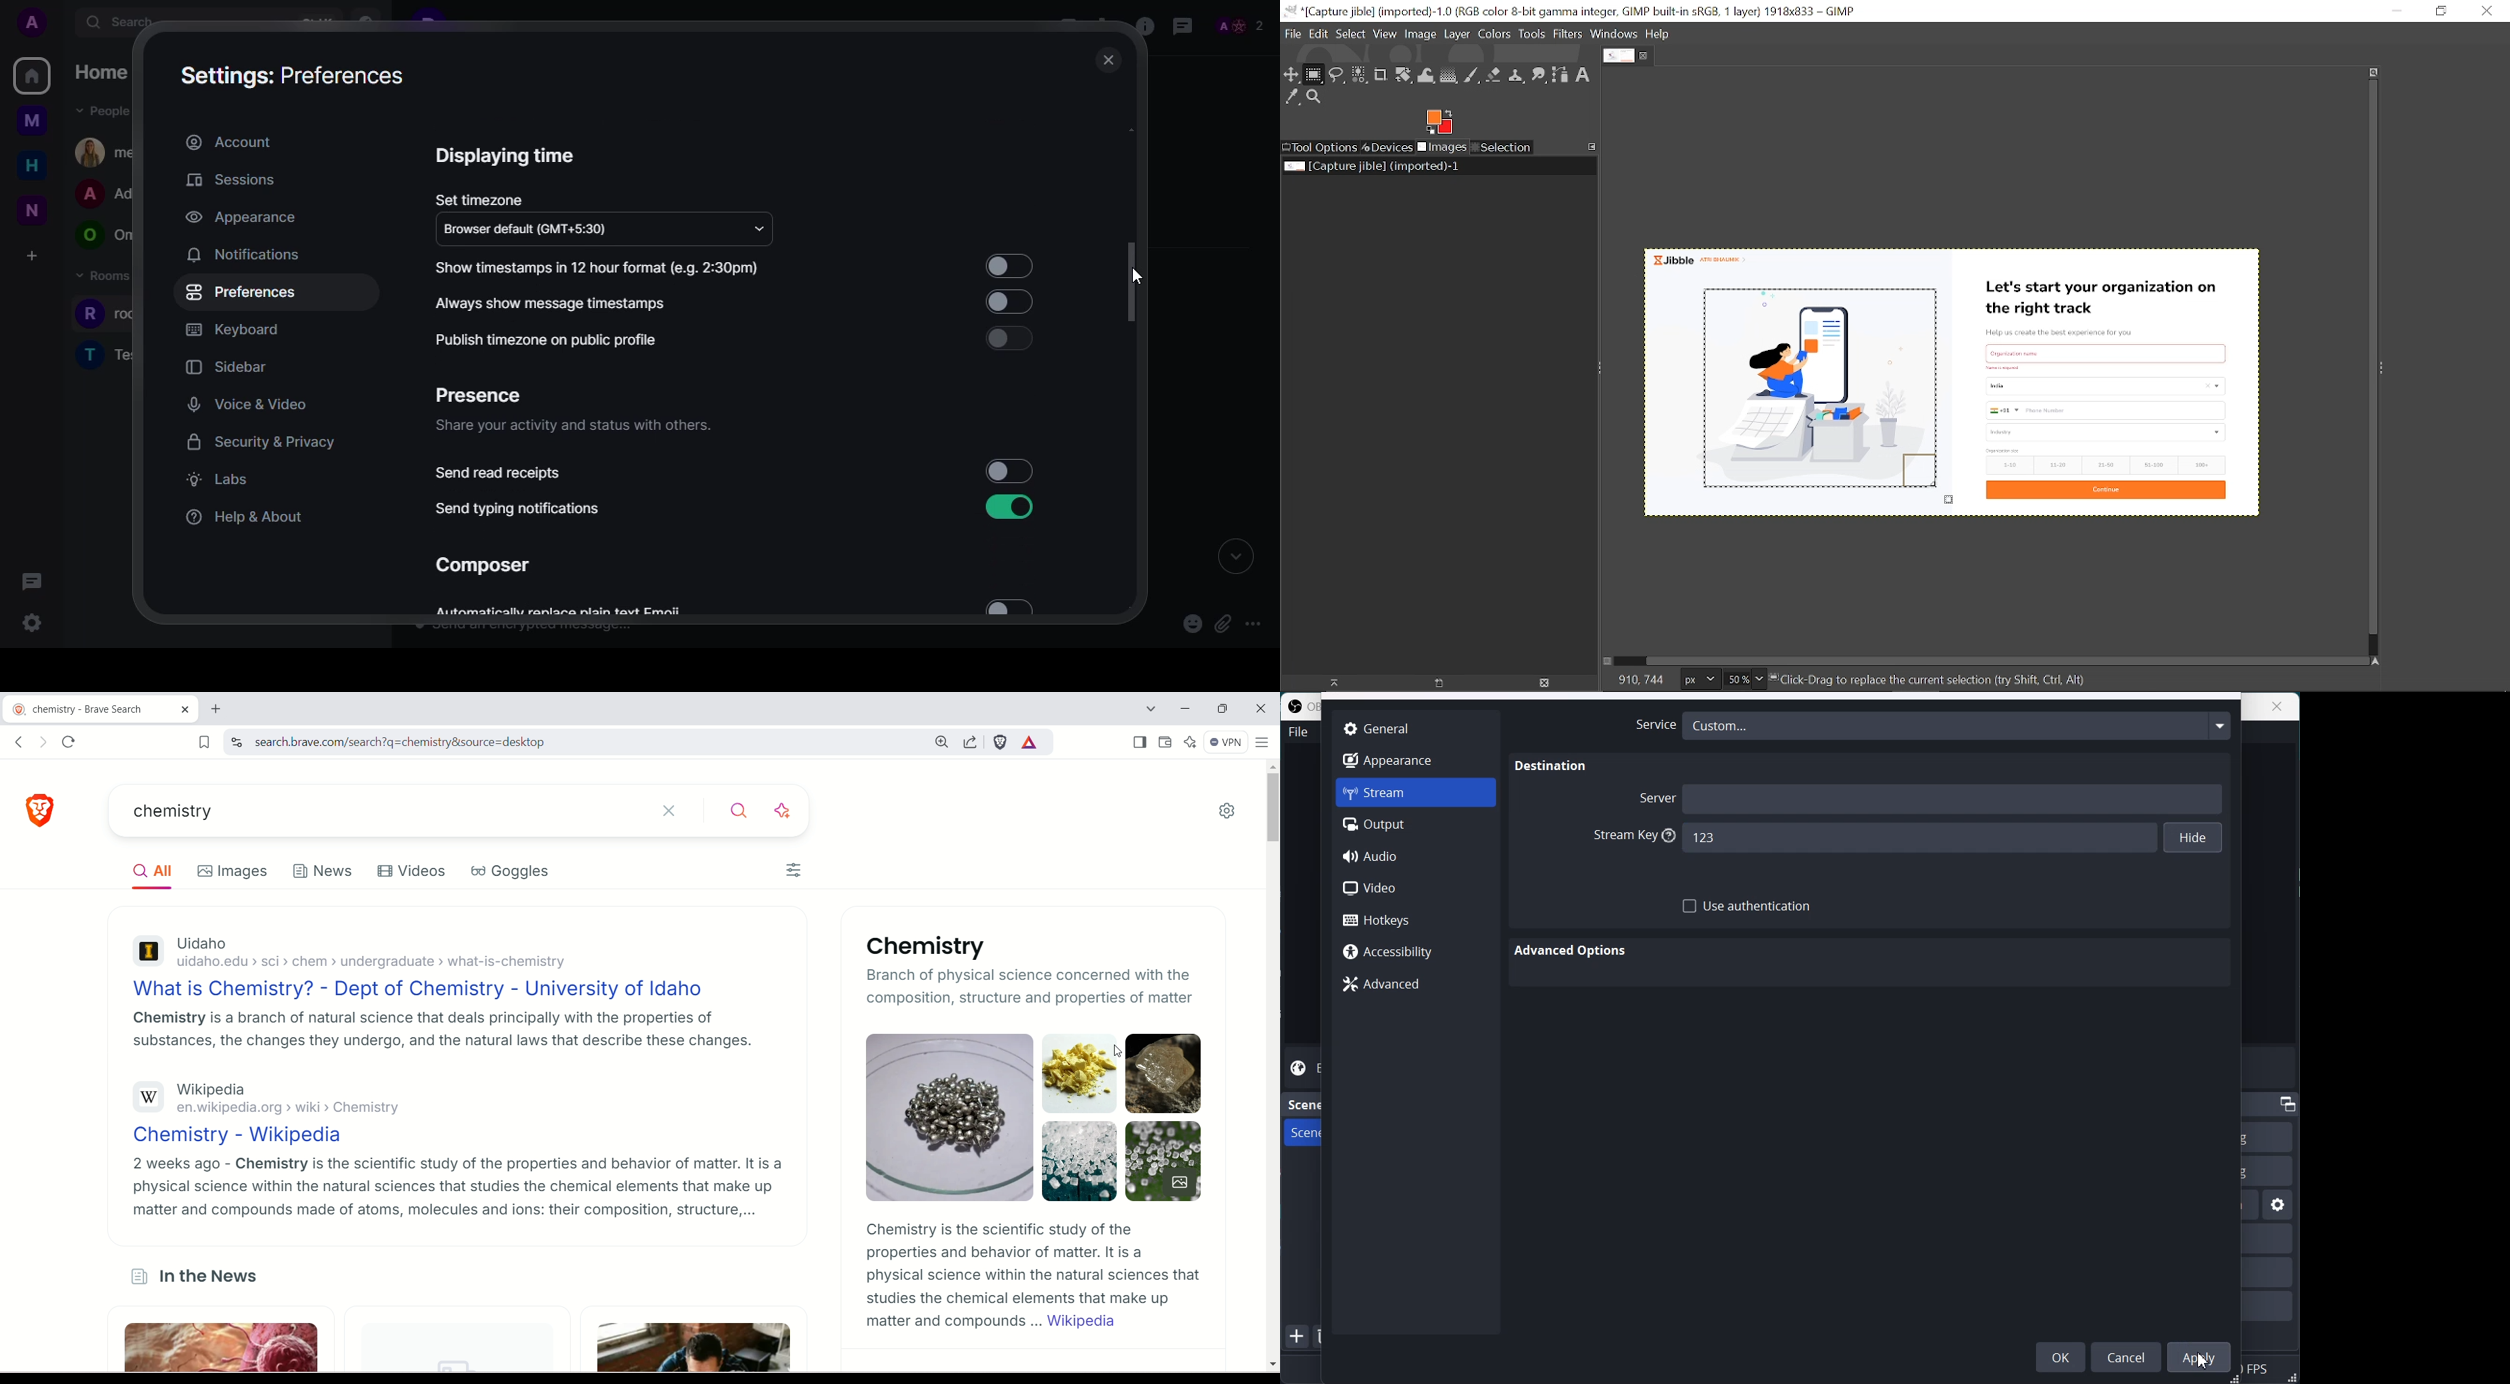 The image size is (2520, 1400). What do you see at coordinates (1736, 680) in the screenshot?
I see `Current zoom` at bounding box center [1736, 680].